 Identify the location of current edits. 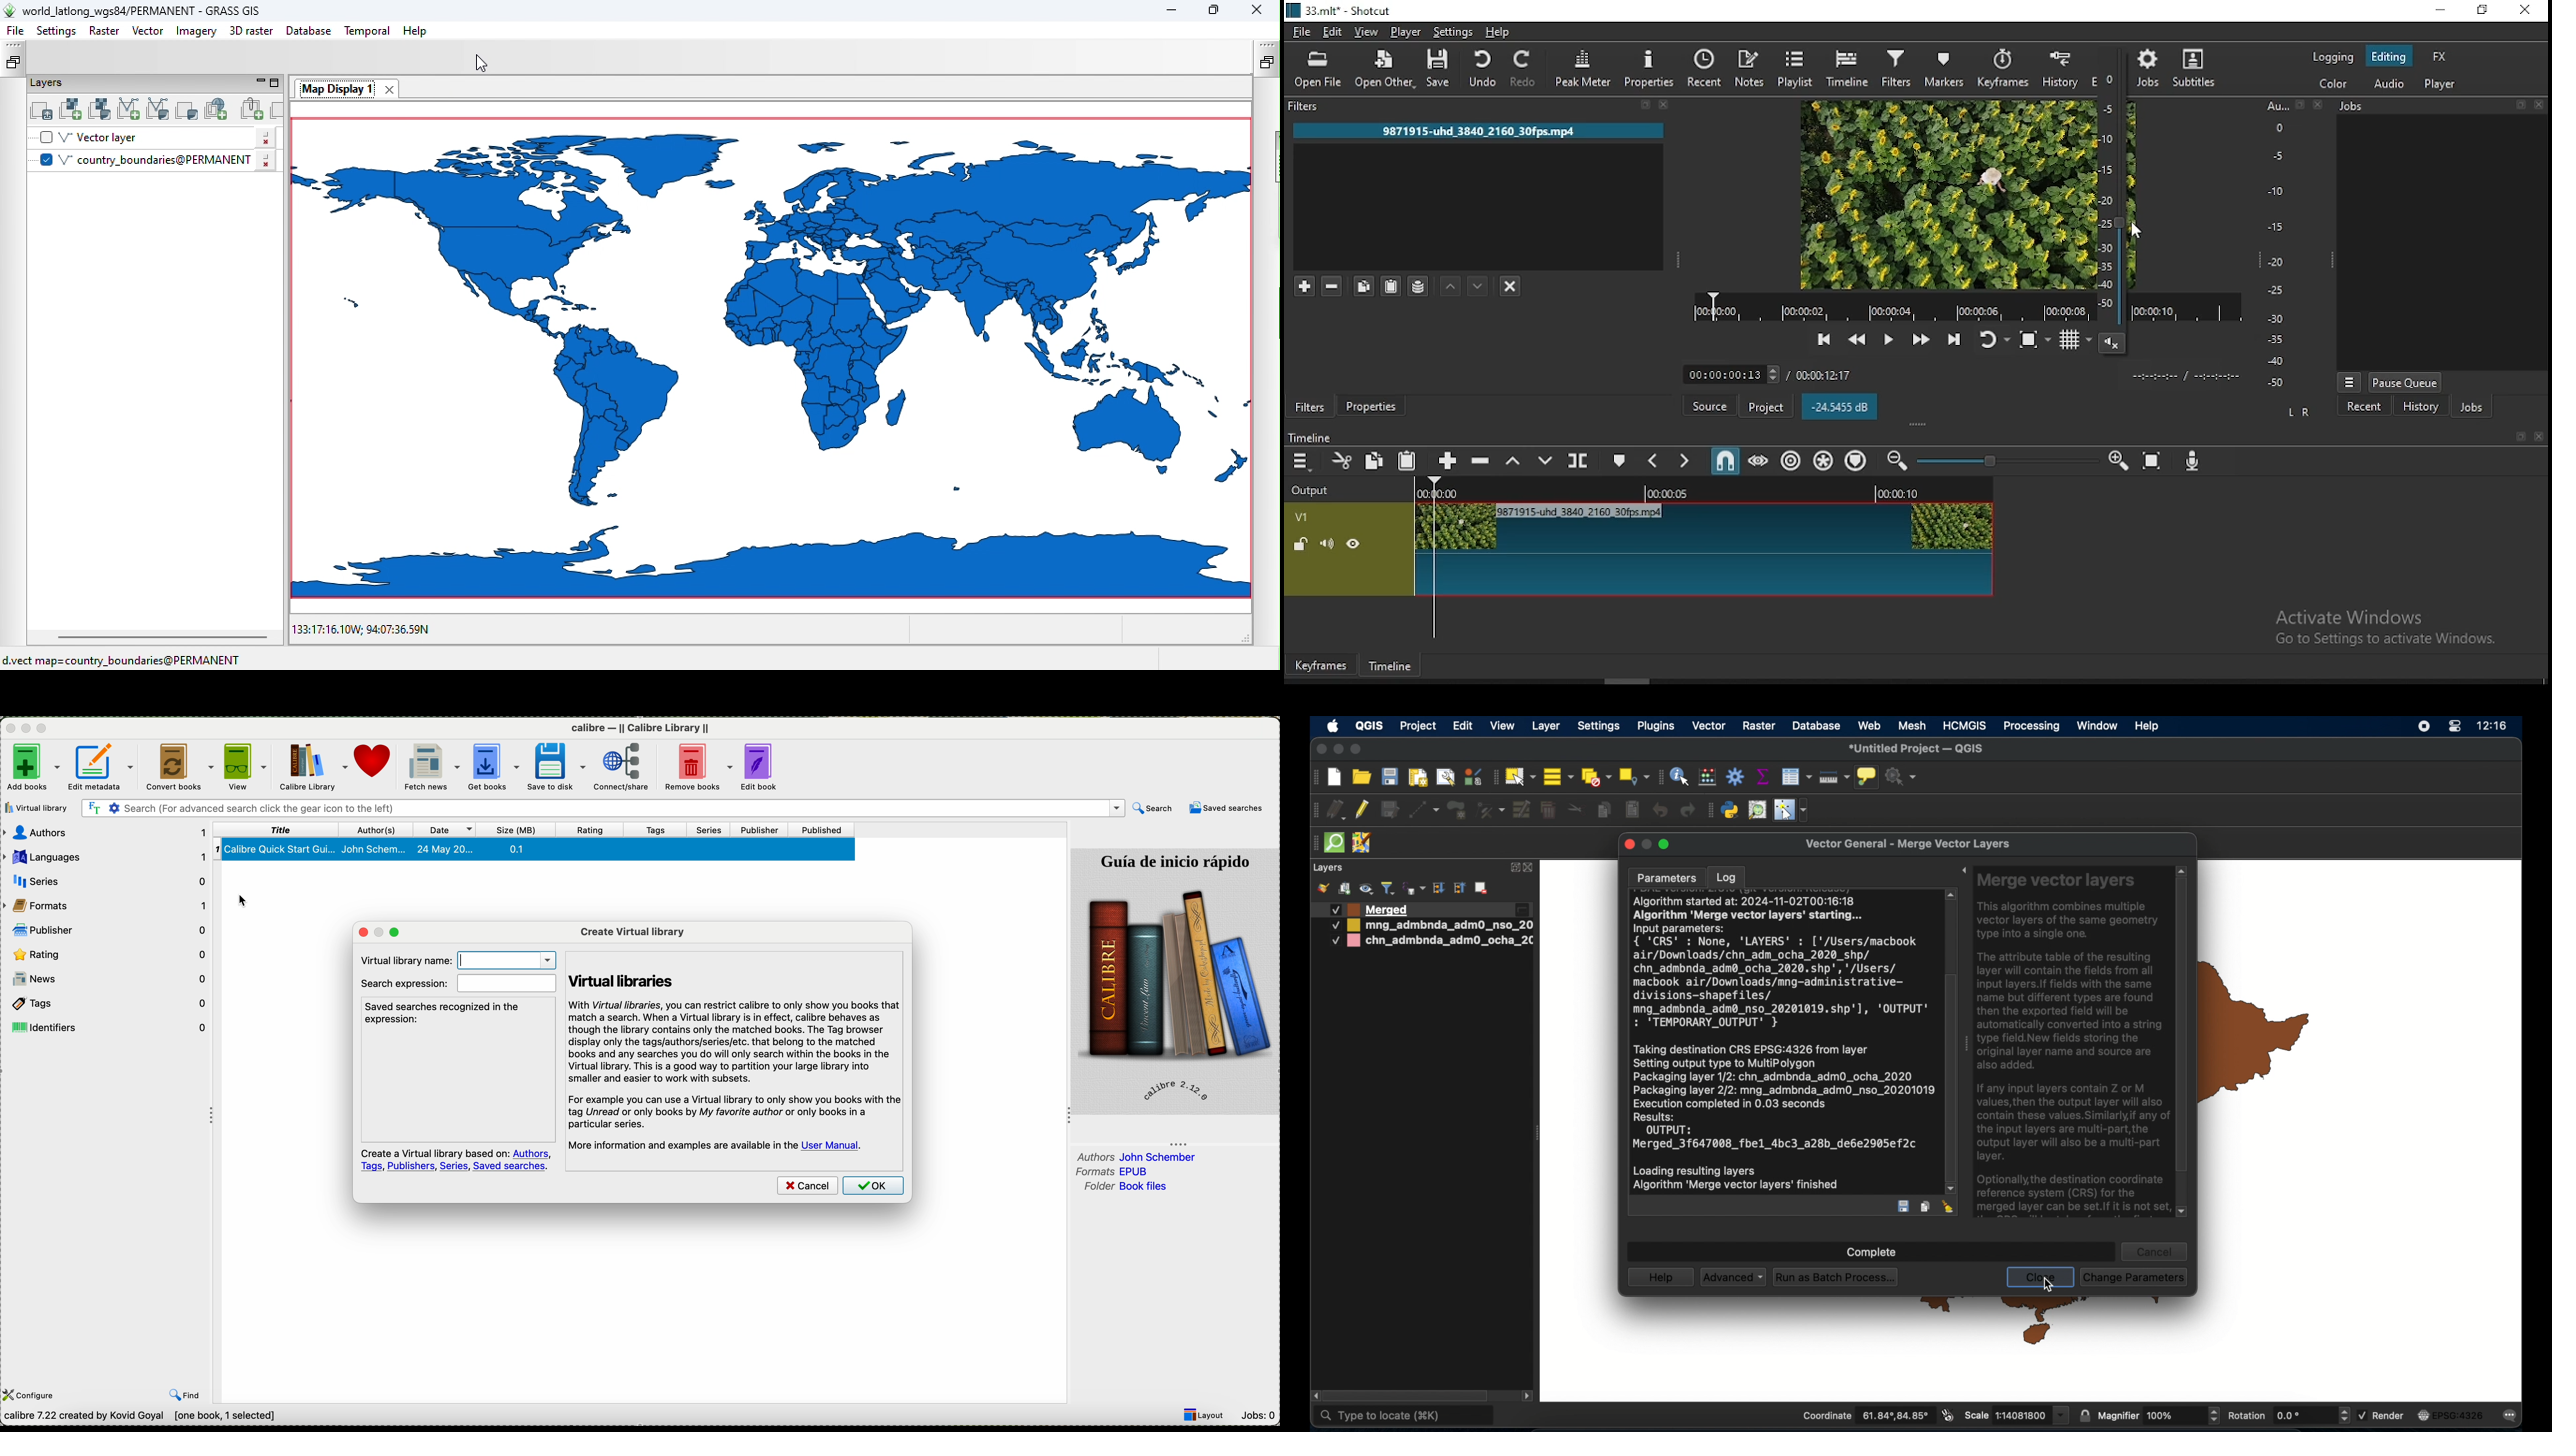
(1338, 811).